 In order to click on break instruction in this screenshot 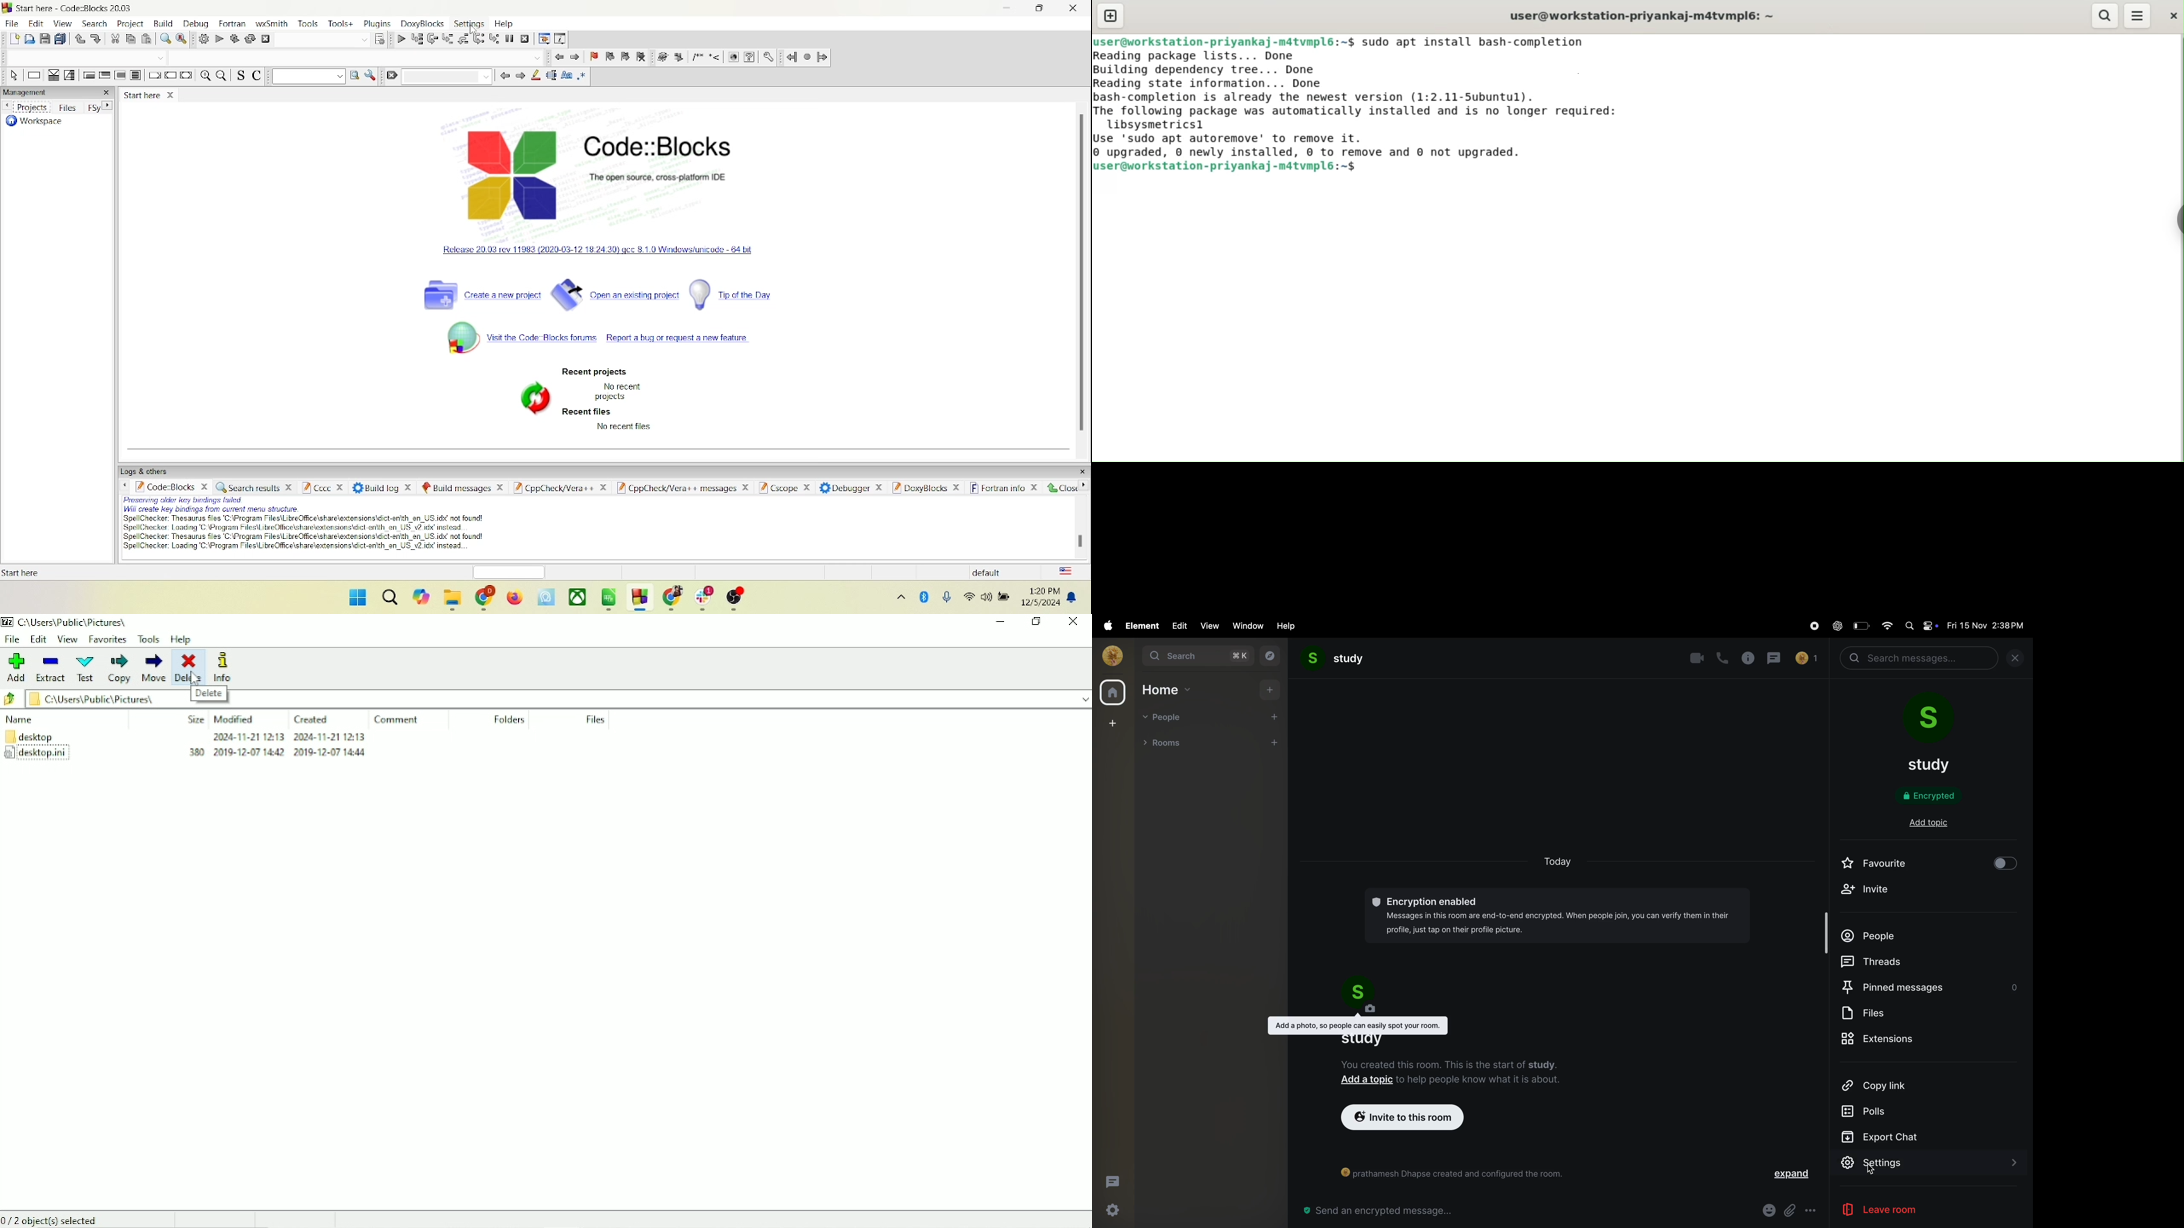, I will do `click(154, 75)`.